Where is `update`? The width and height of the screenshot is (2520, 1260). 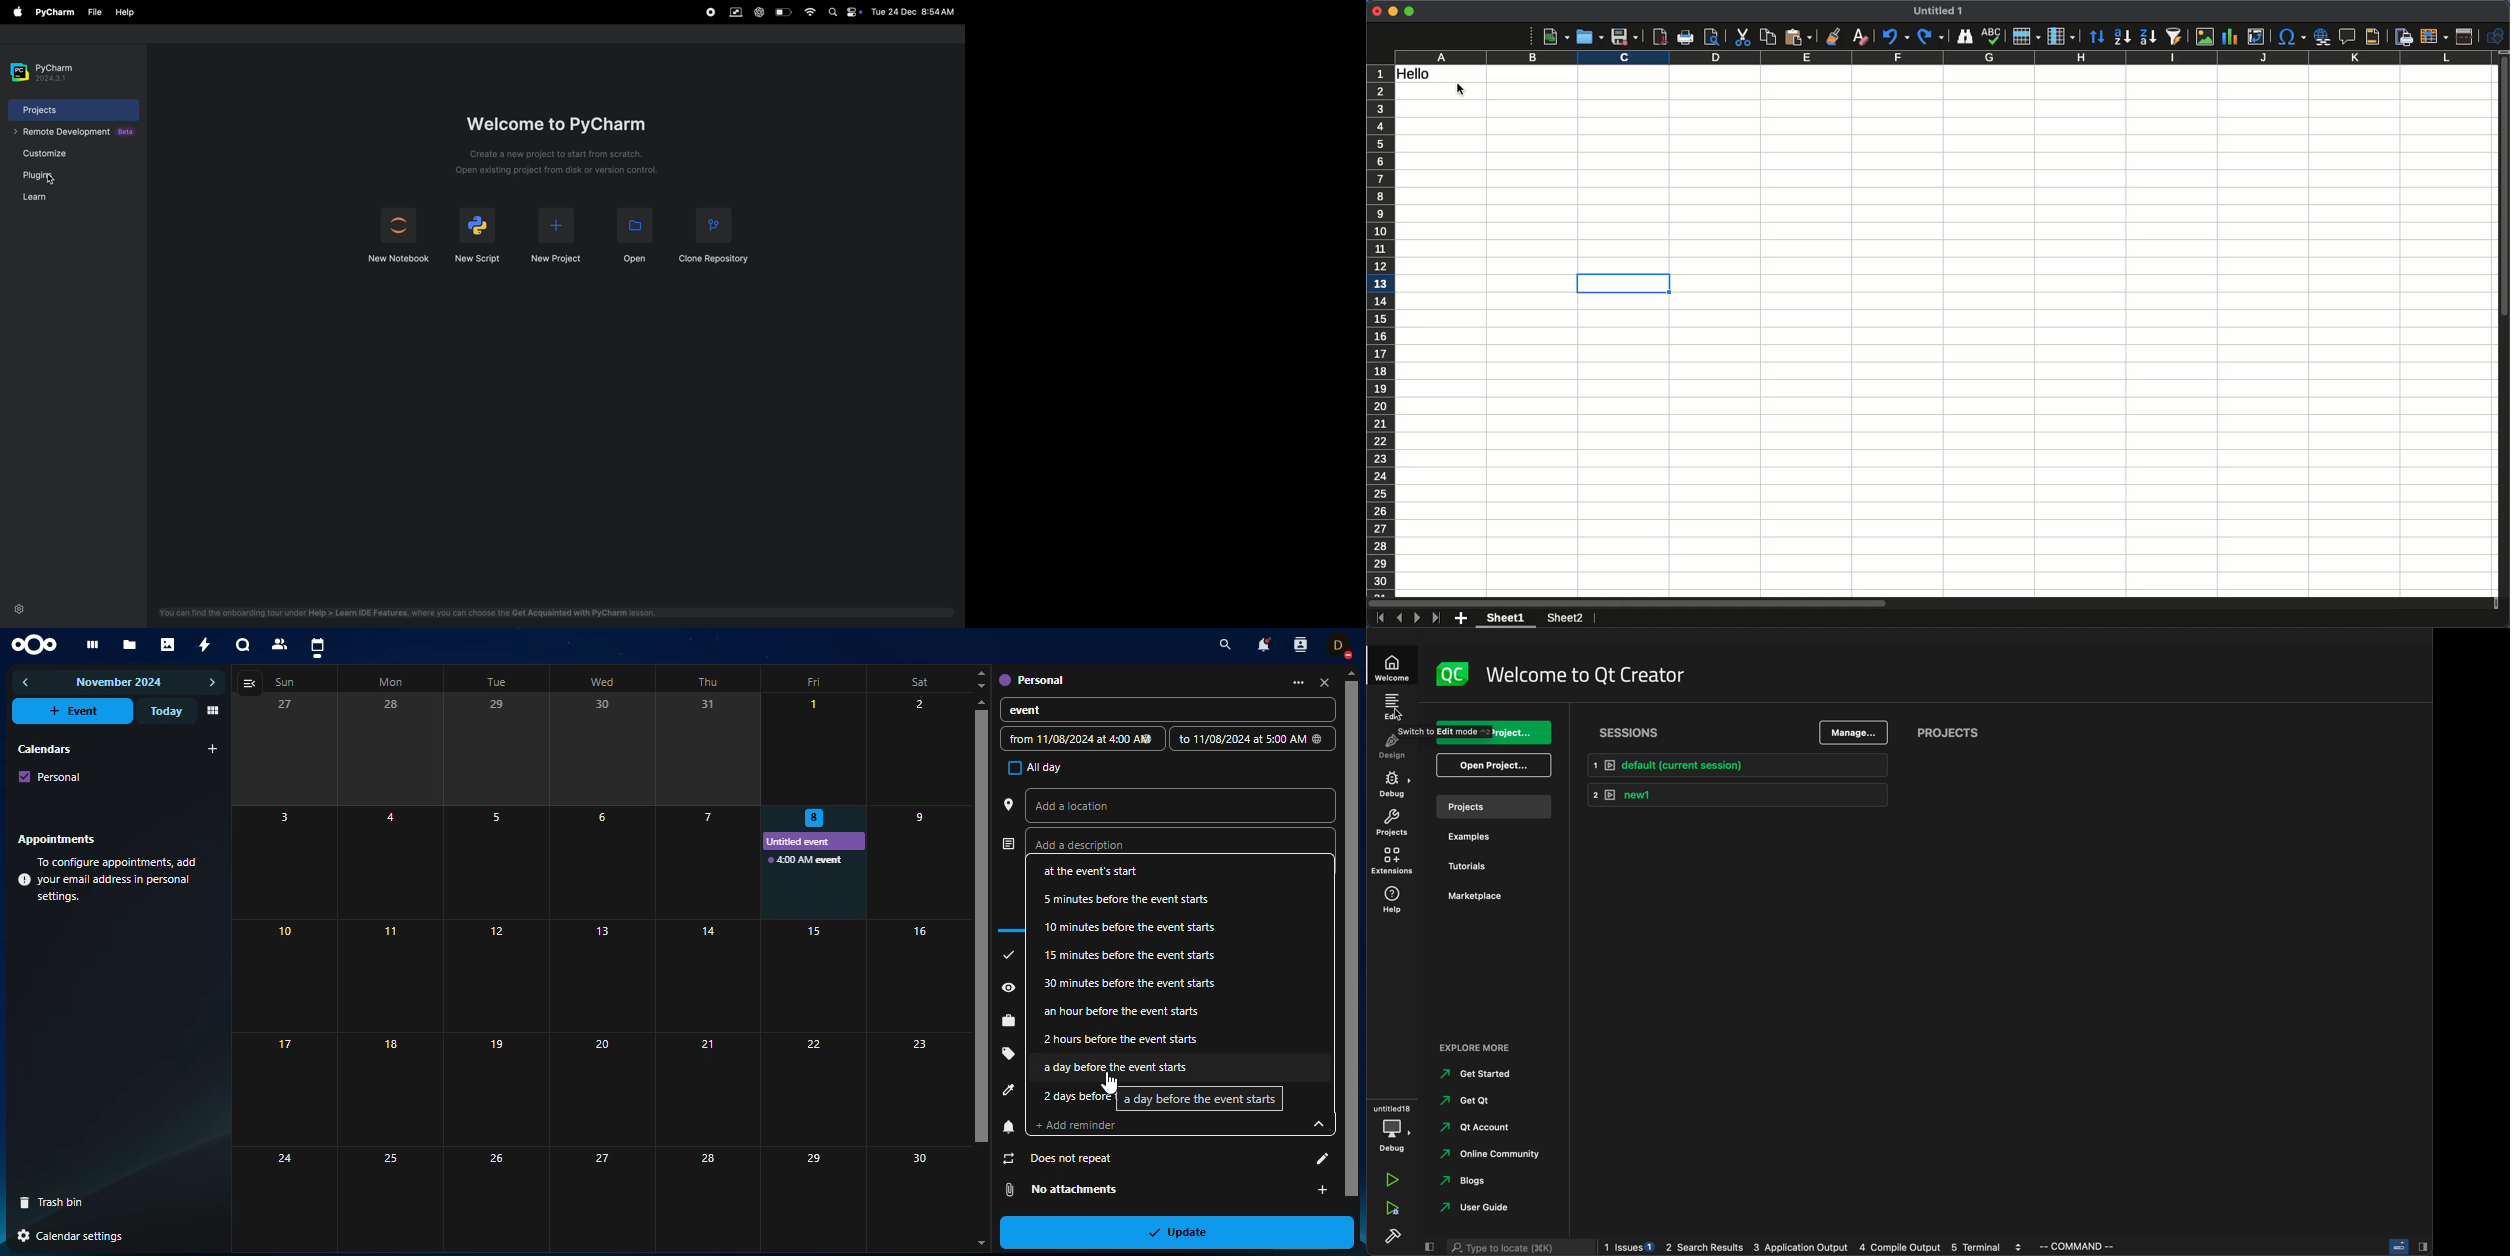 update is located at coordinates (1186, 1231).